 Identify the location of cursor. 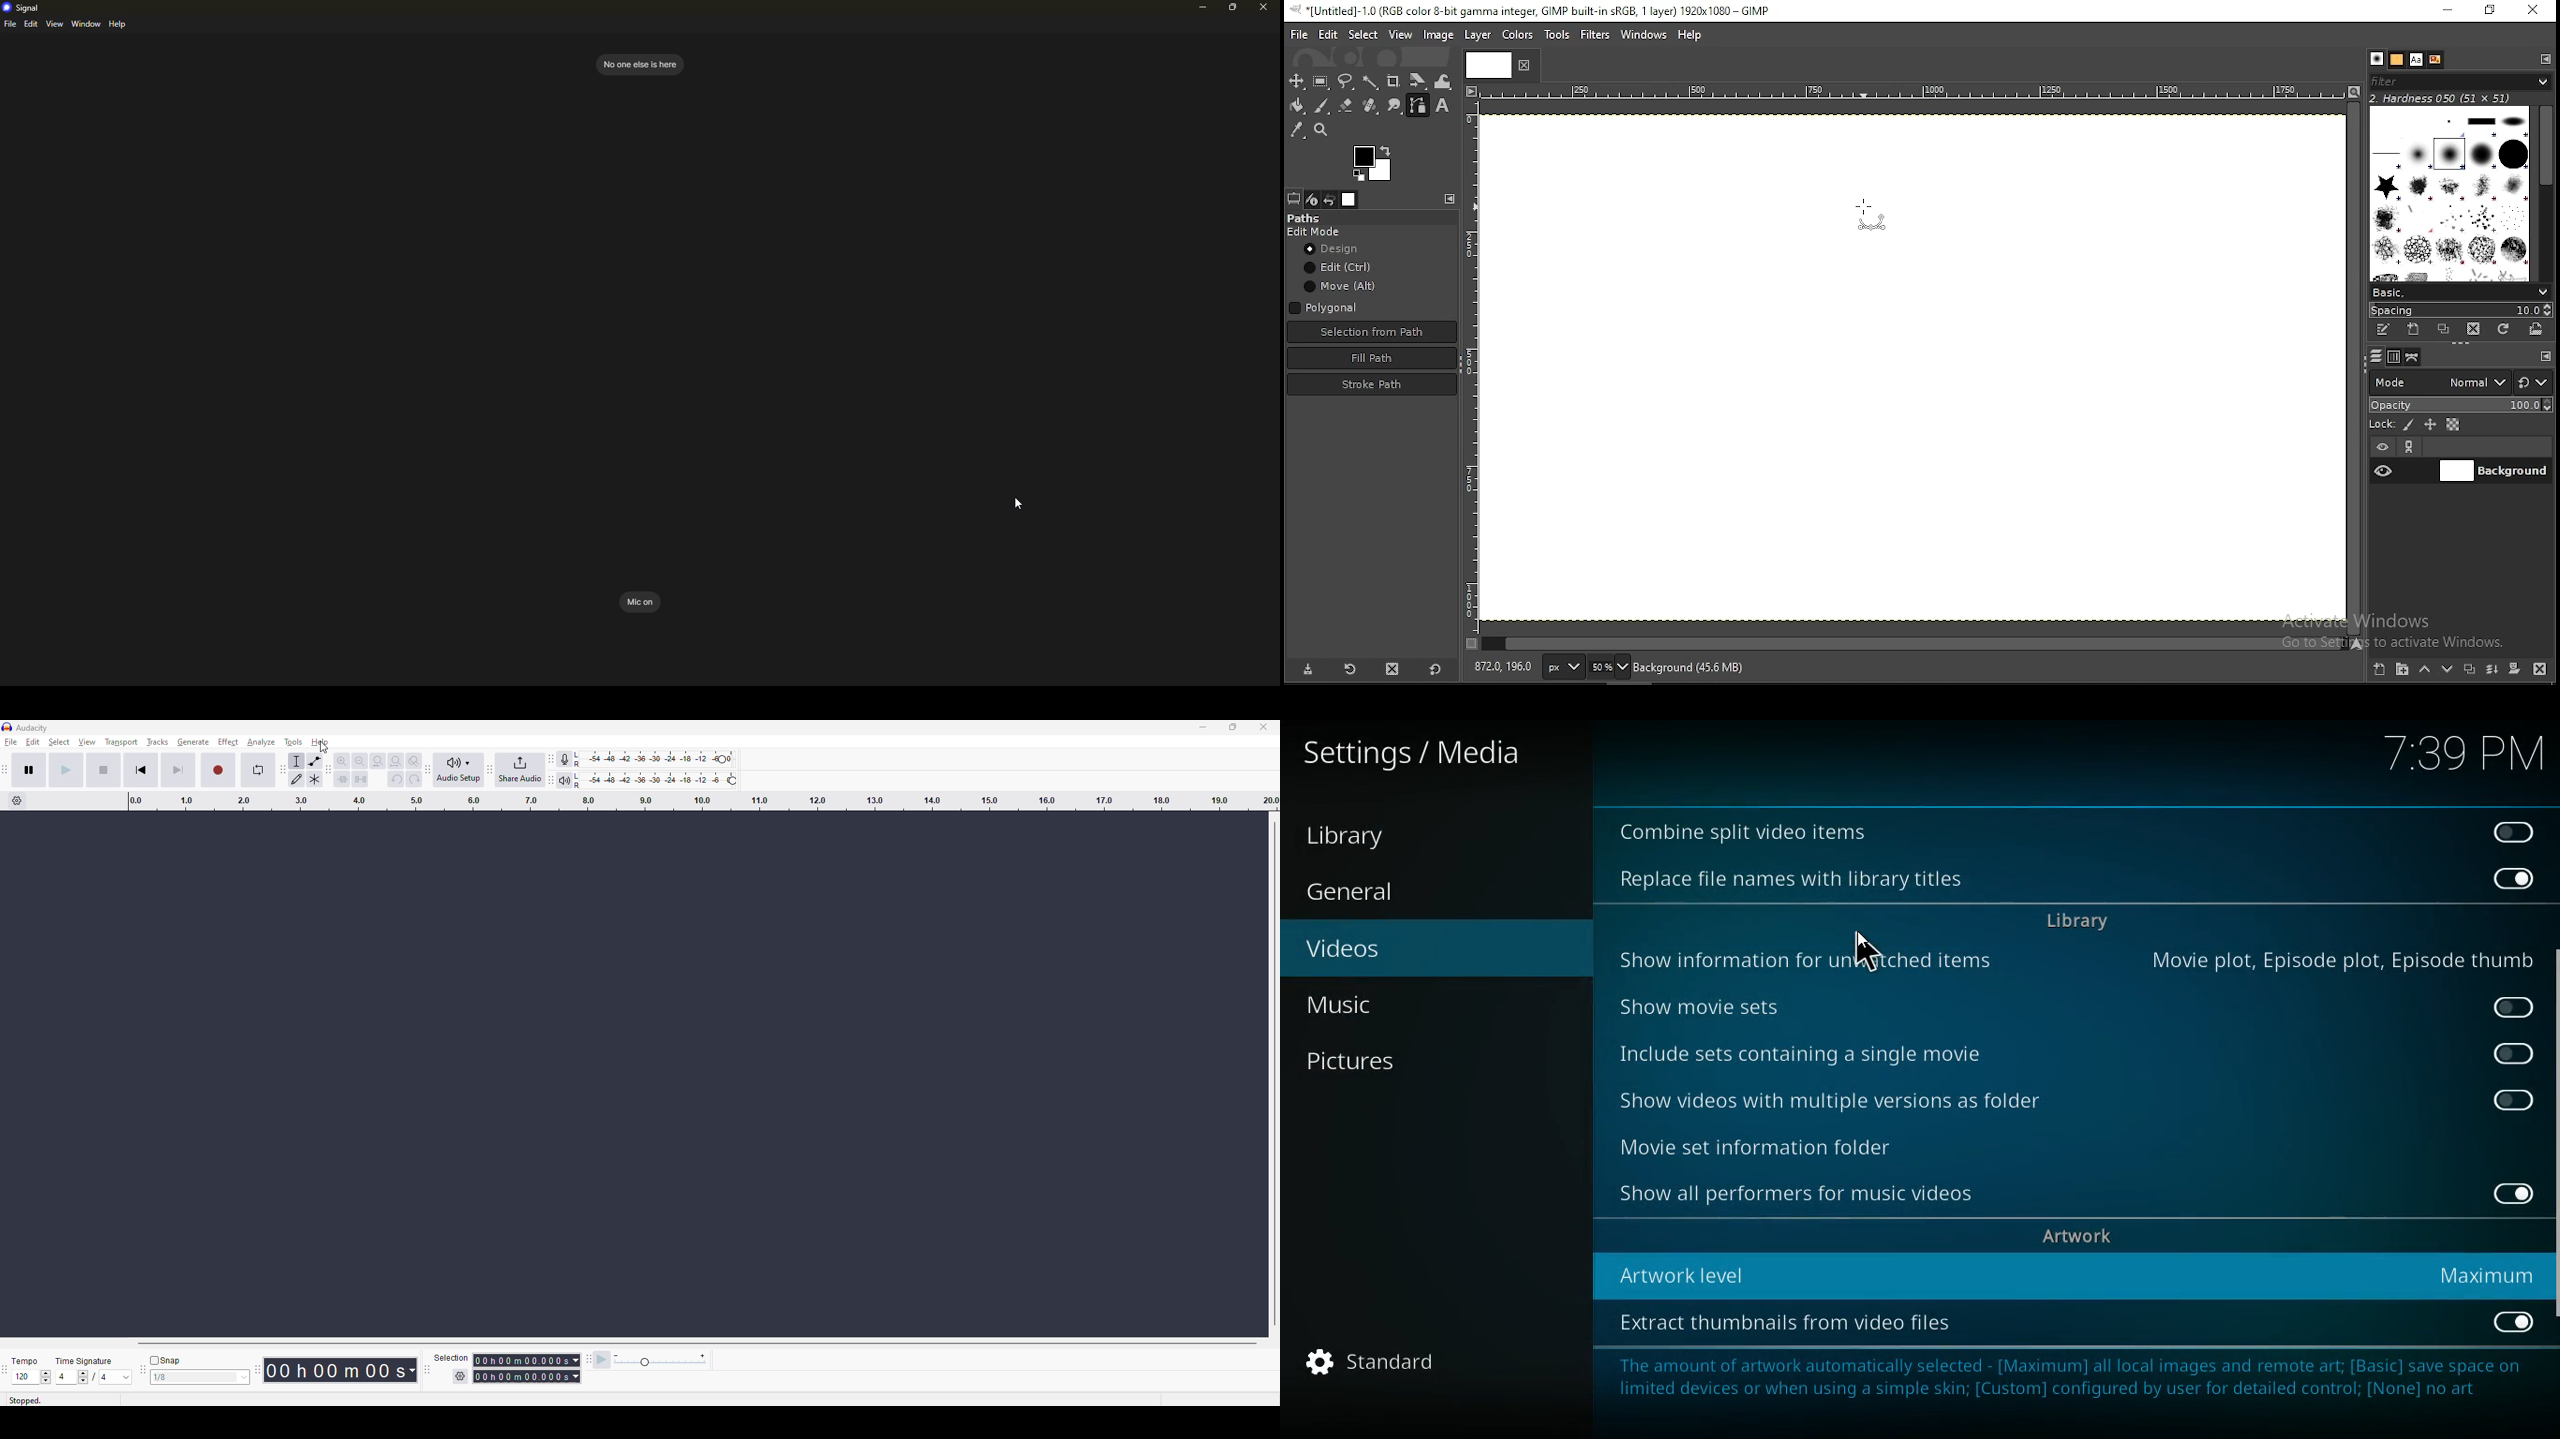
(1872, 953).